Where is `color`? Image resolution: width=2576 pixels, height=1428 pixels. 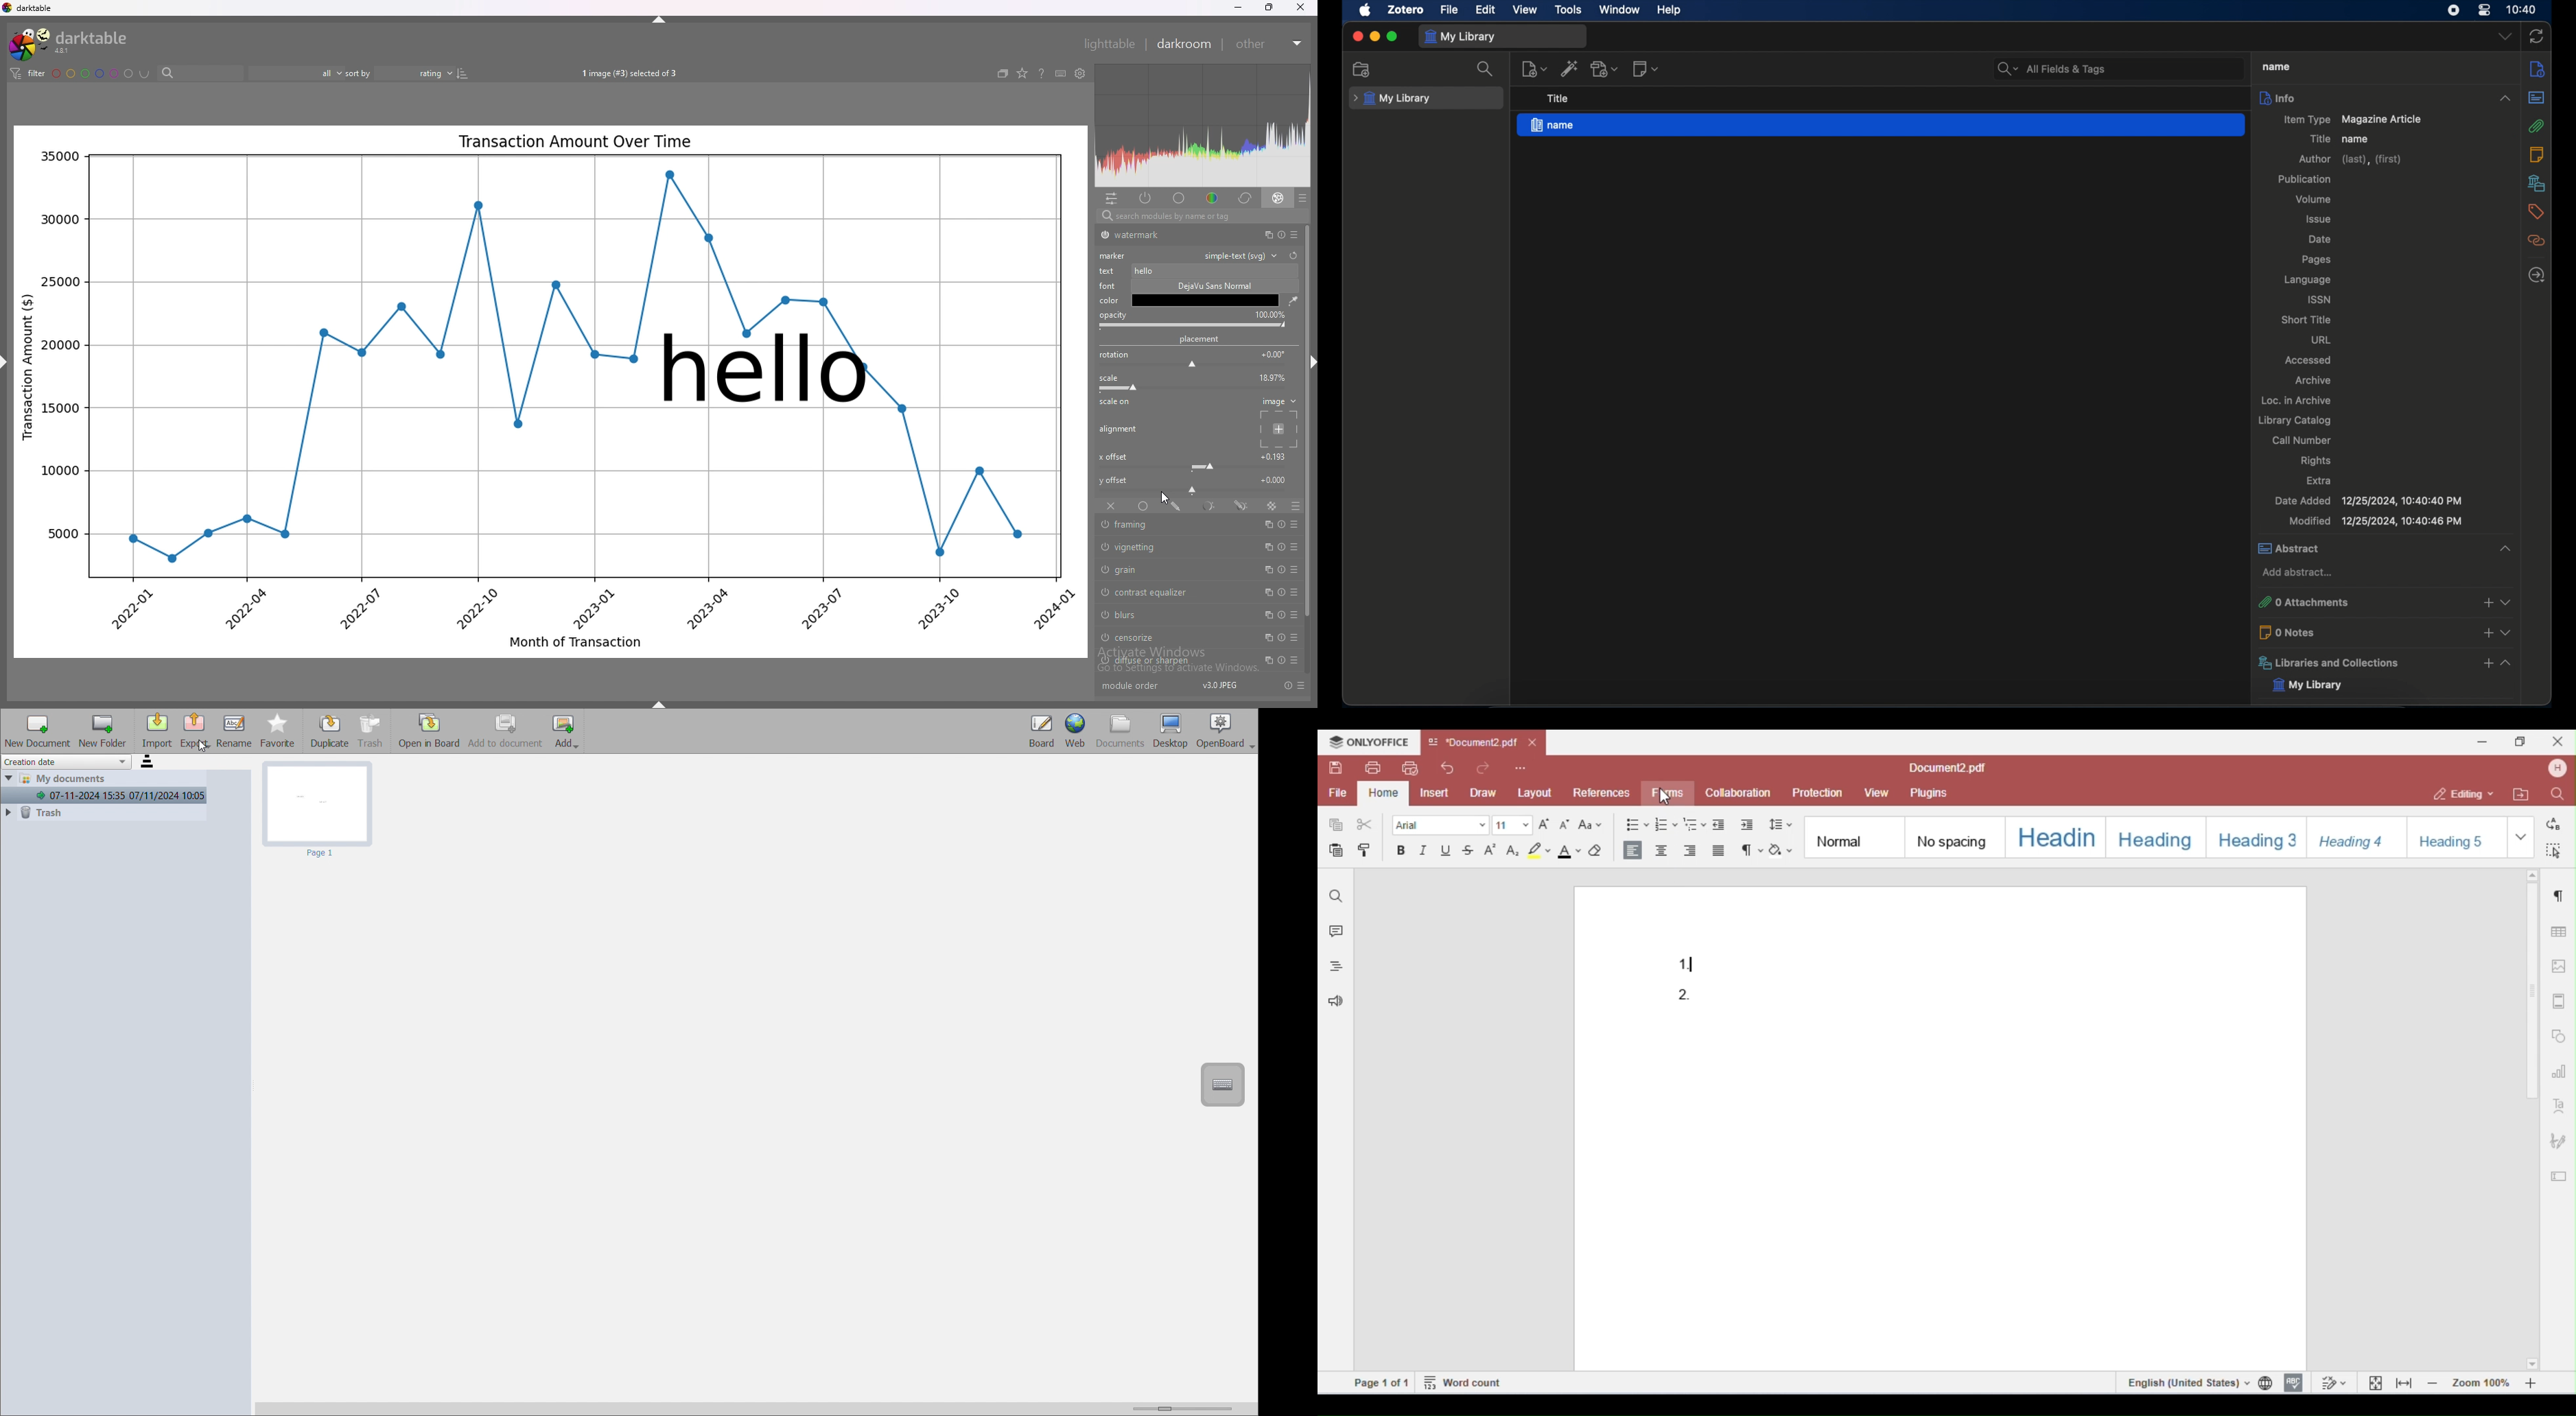
color is located at coordinates (1210, 198).